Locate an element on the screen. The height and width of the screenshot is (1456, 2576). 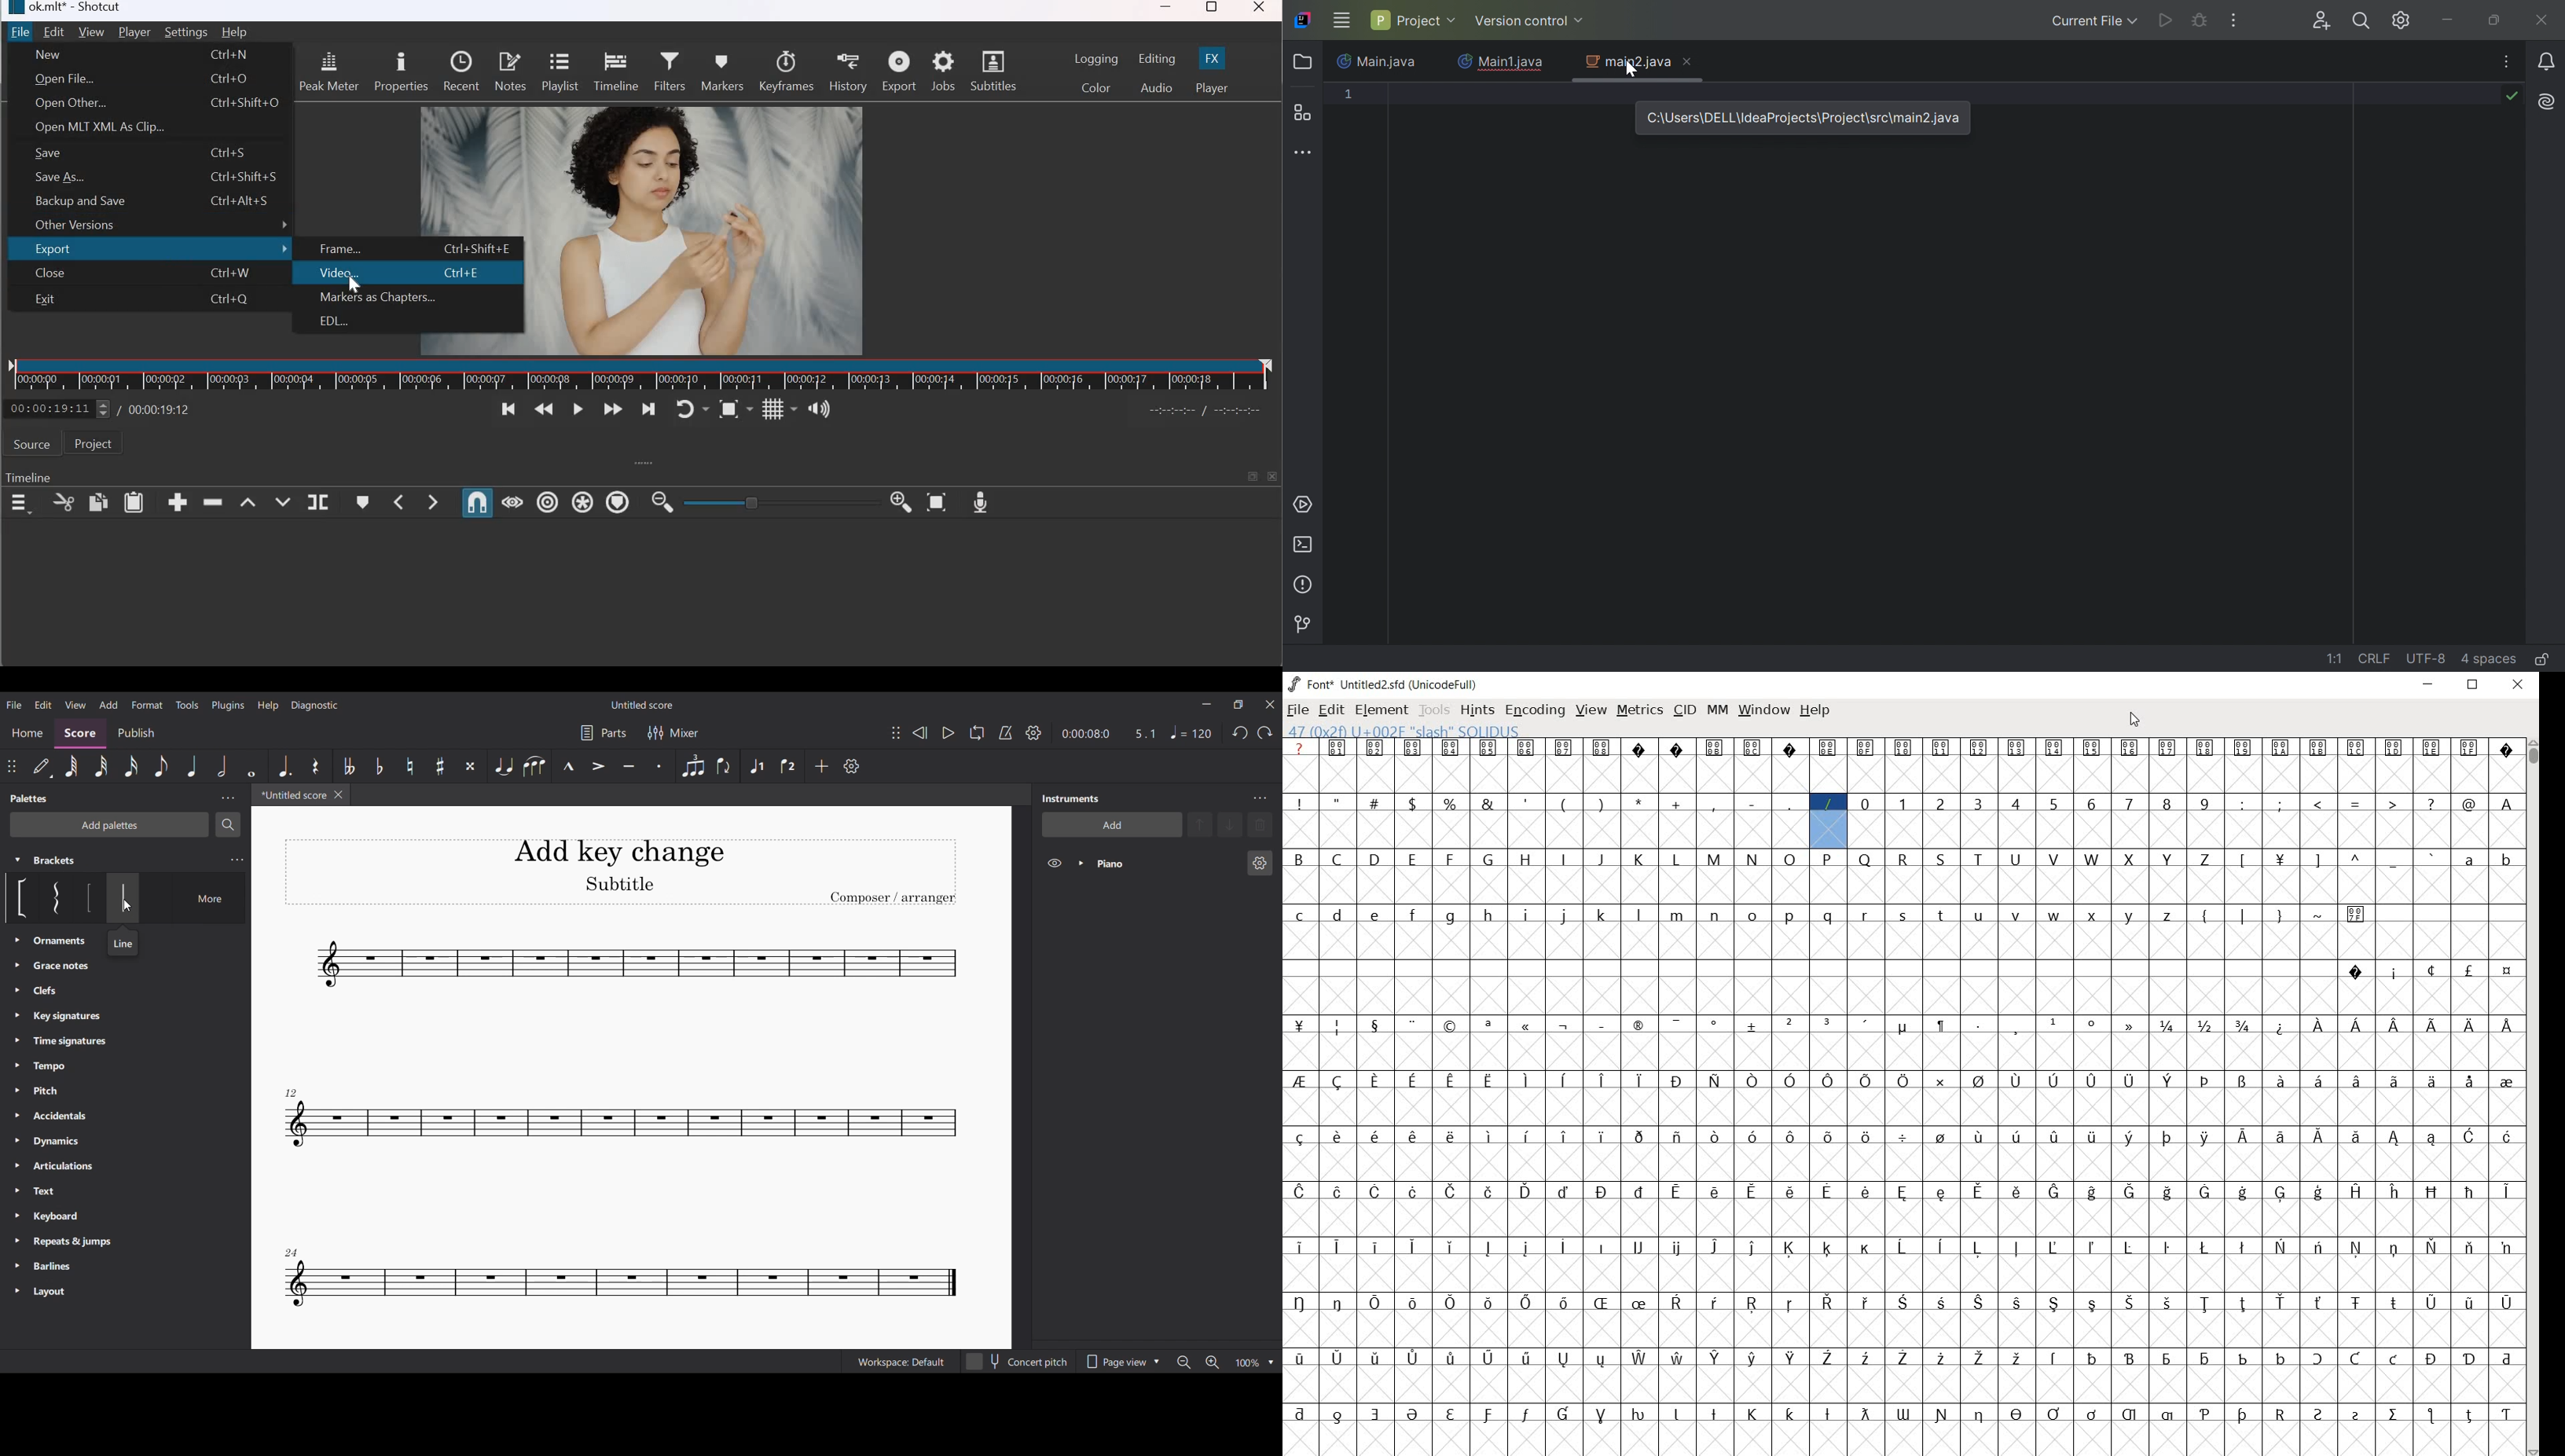
Title of current selection is located at coordinates (55, 860).